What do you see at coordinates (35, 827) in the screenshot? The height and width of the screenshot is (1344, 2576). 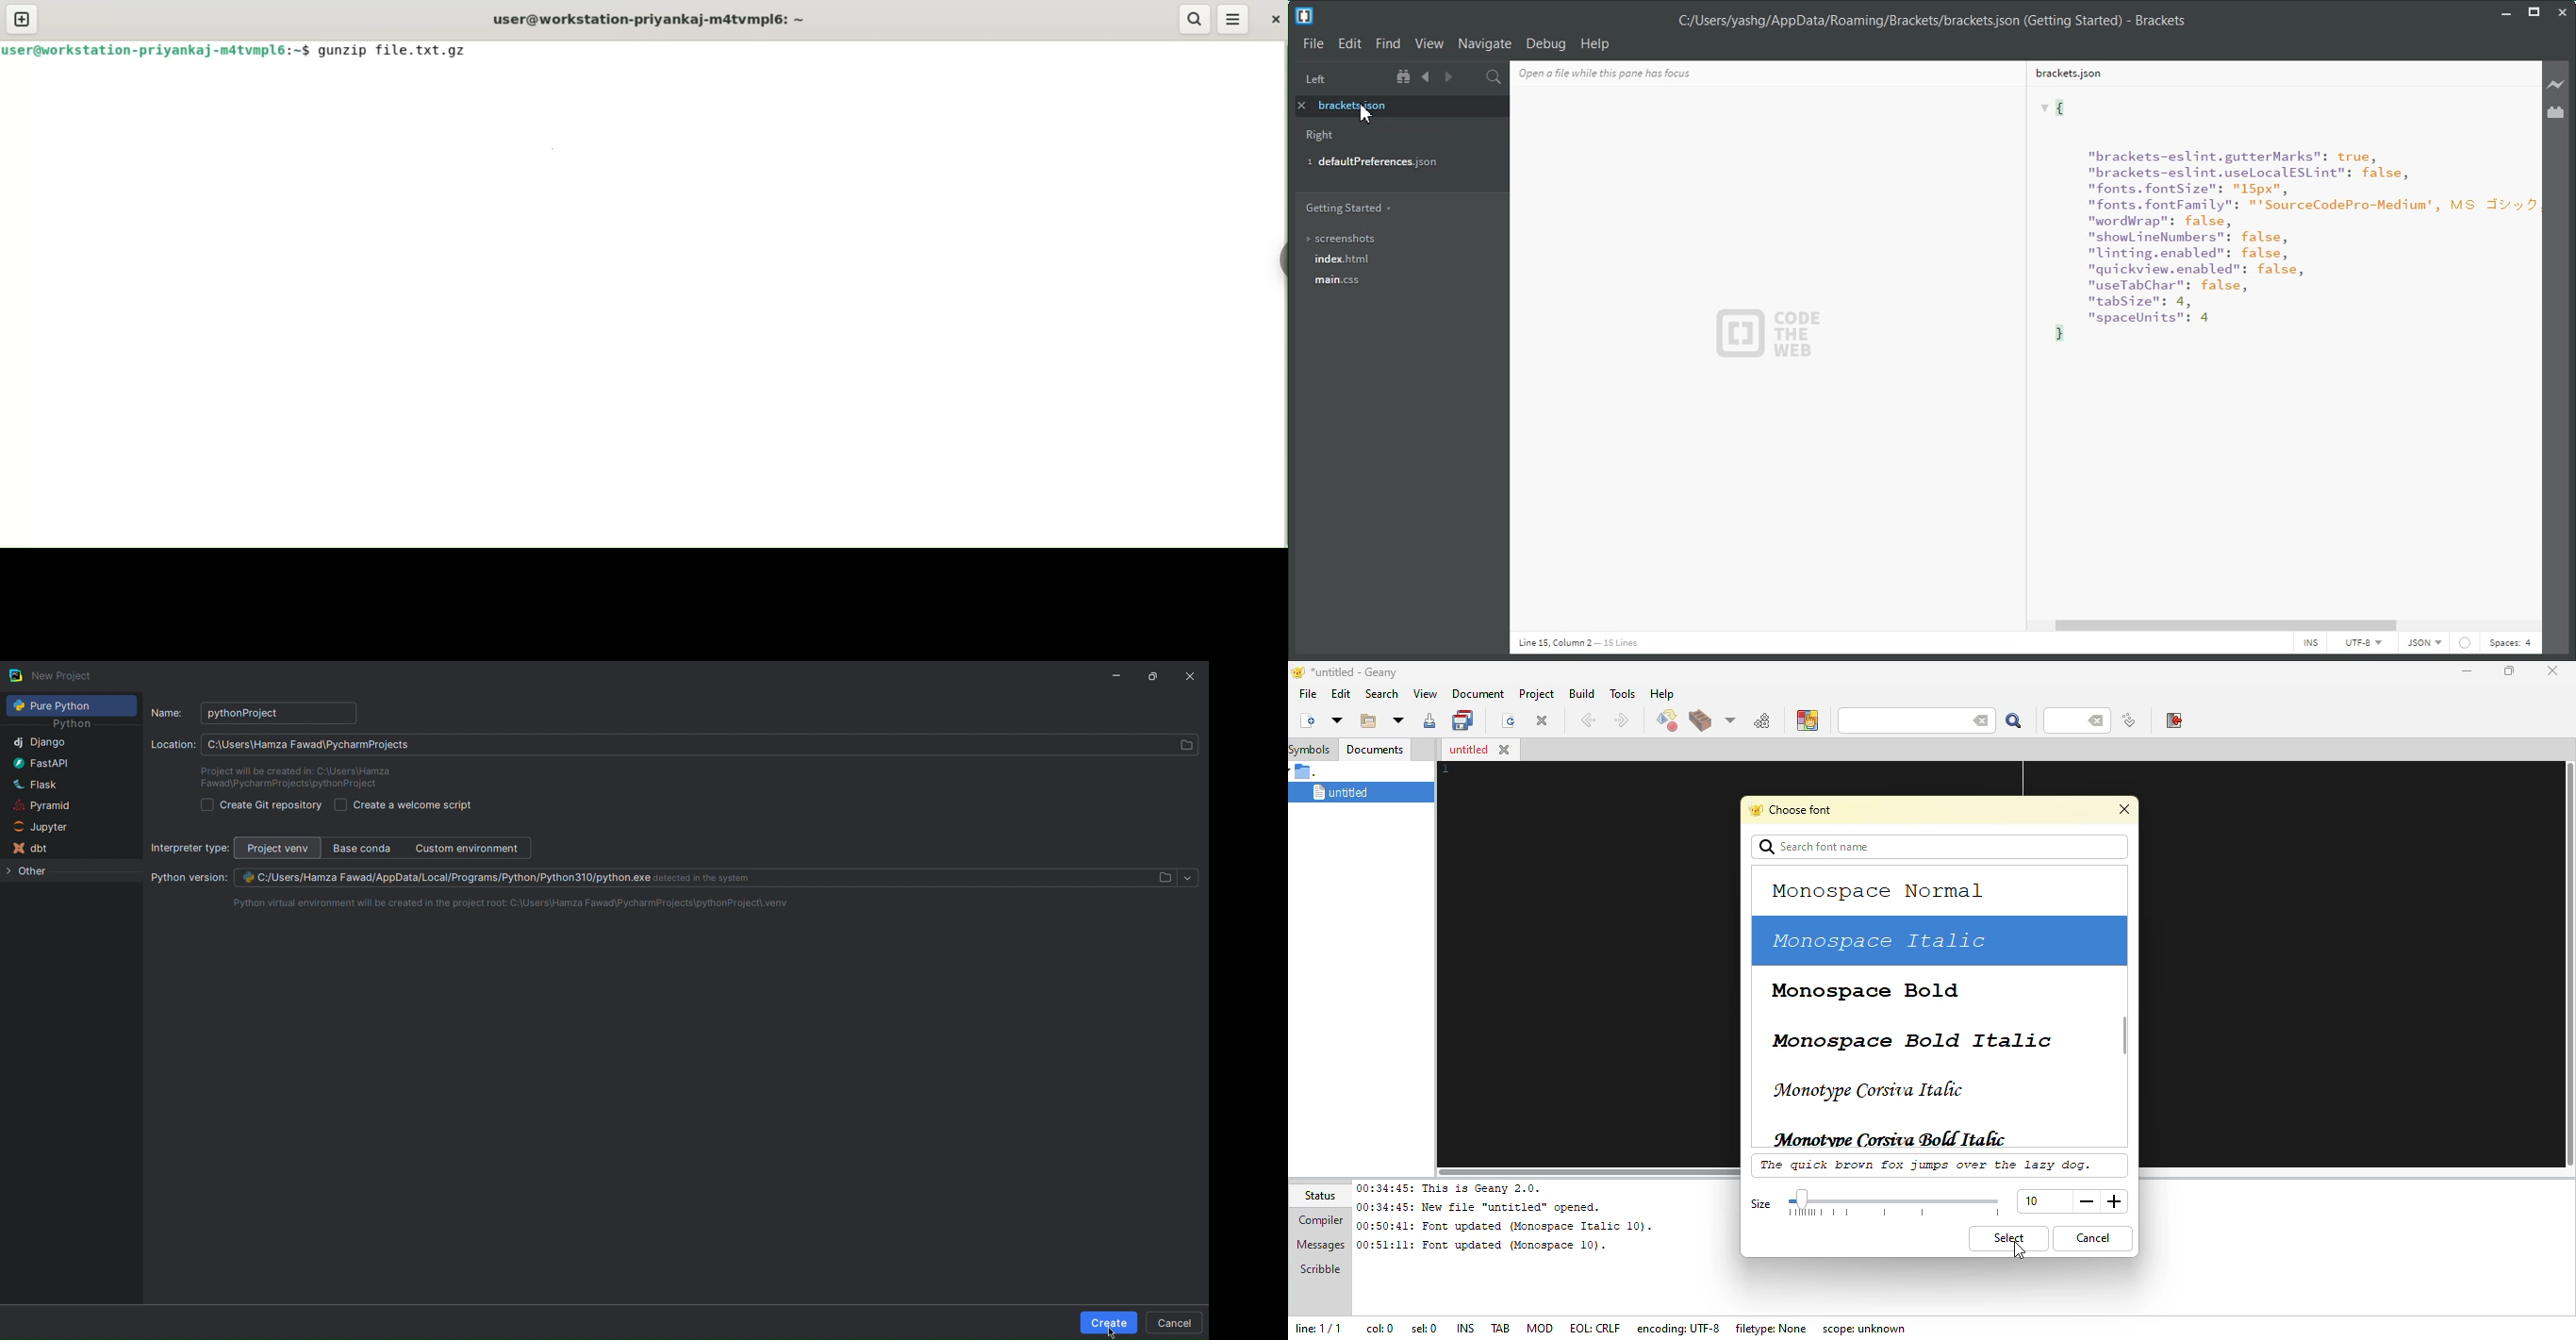 I see `Jupyter` at bounding box center [35, 827].